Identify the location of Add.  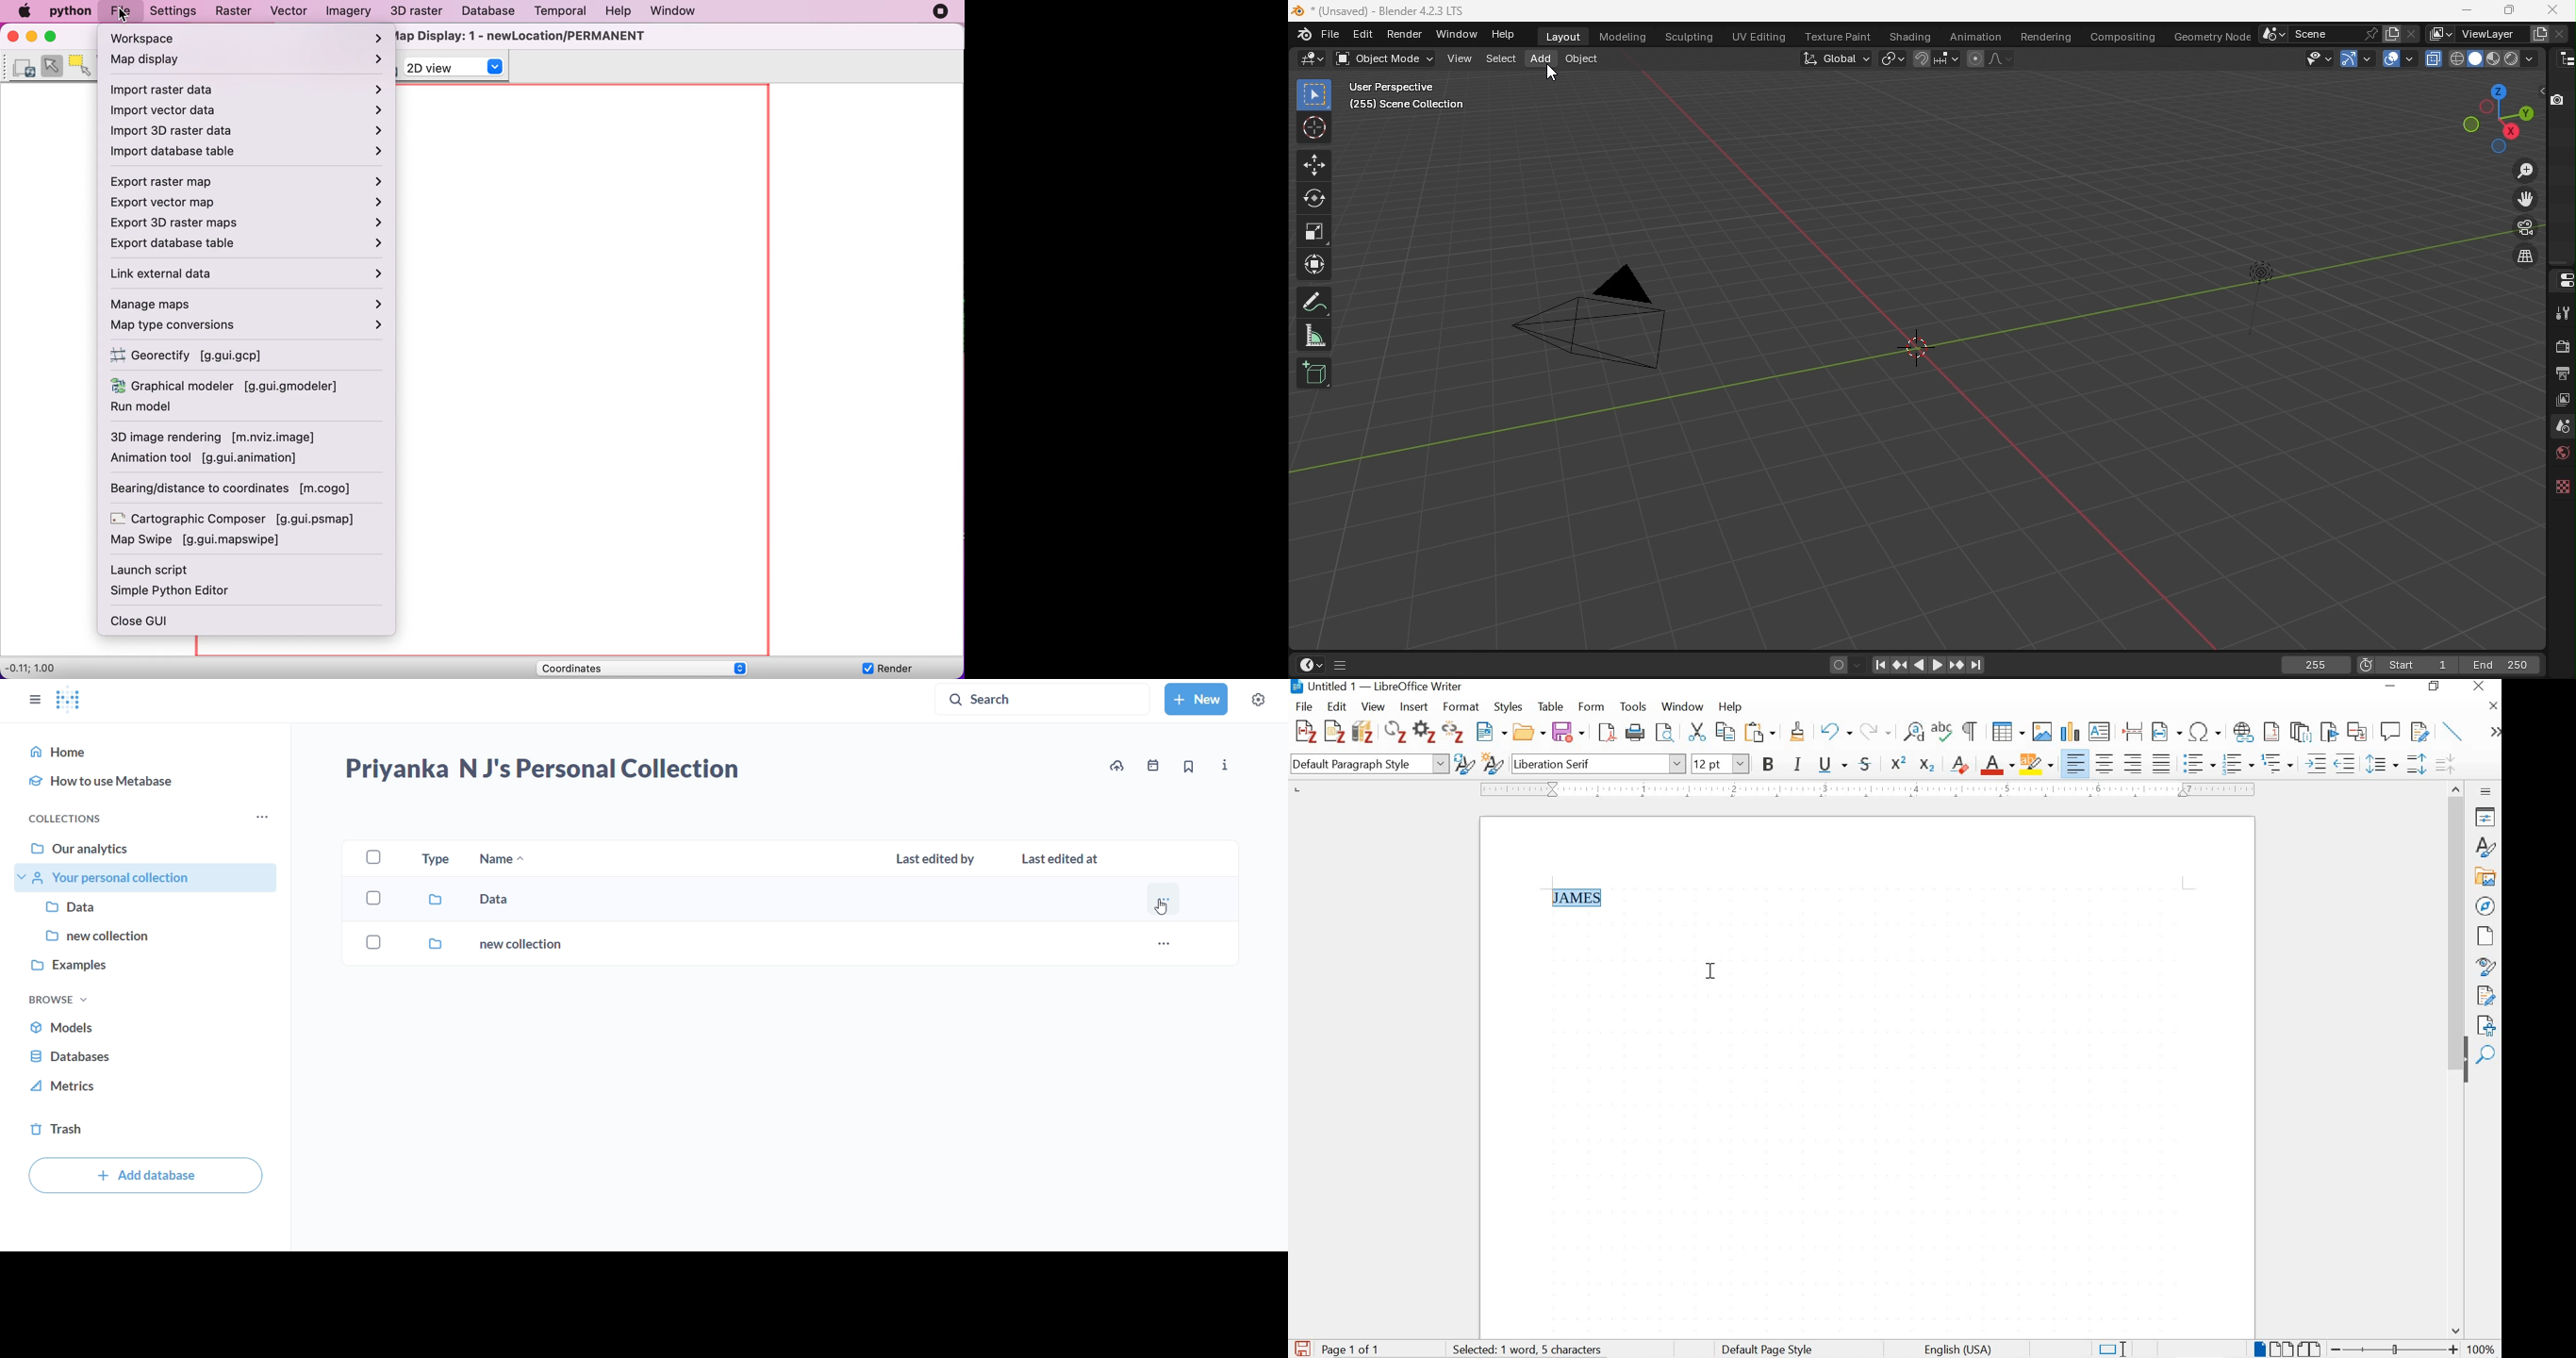
(1539, 57).